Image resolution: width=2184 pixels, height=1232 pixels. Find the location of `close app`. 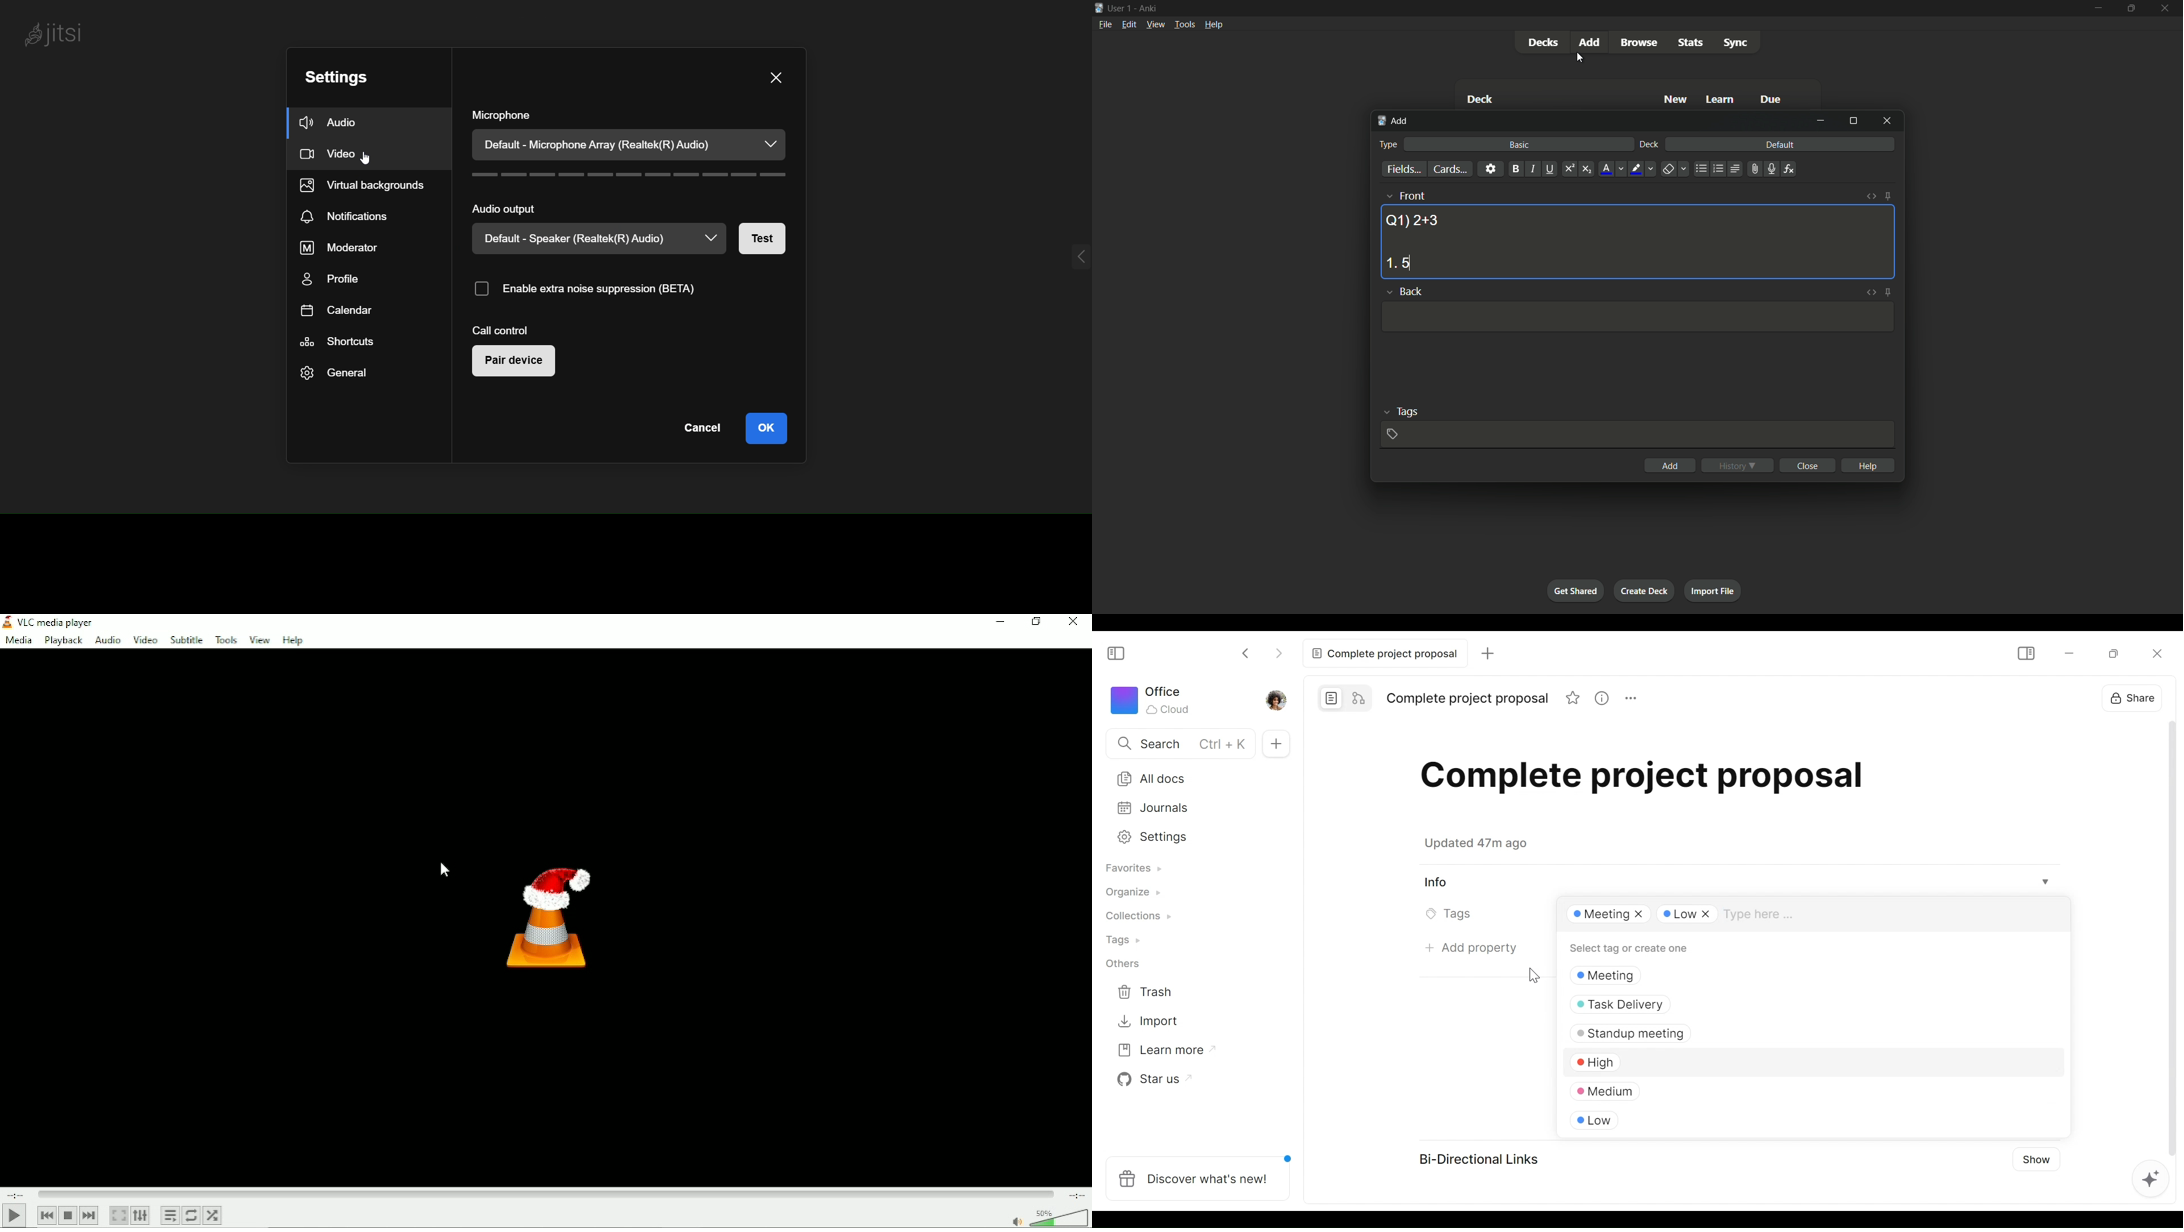

close app is located at coordinates (2166, 8).